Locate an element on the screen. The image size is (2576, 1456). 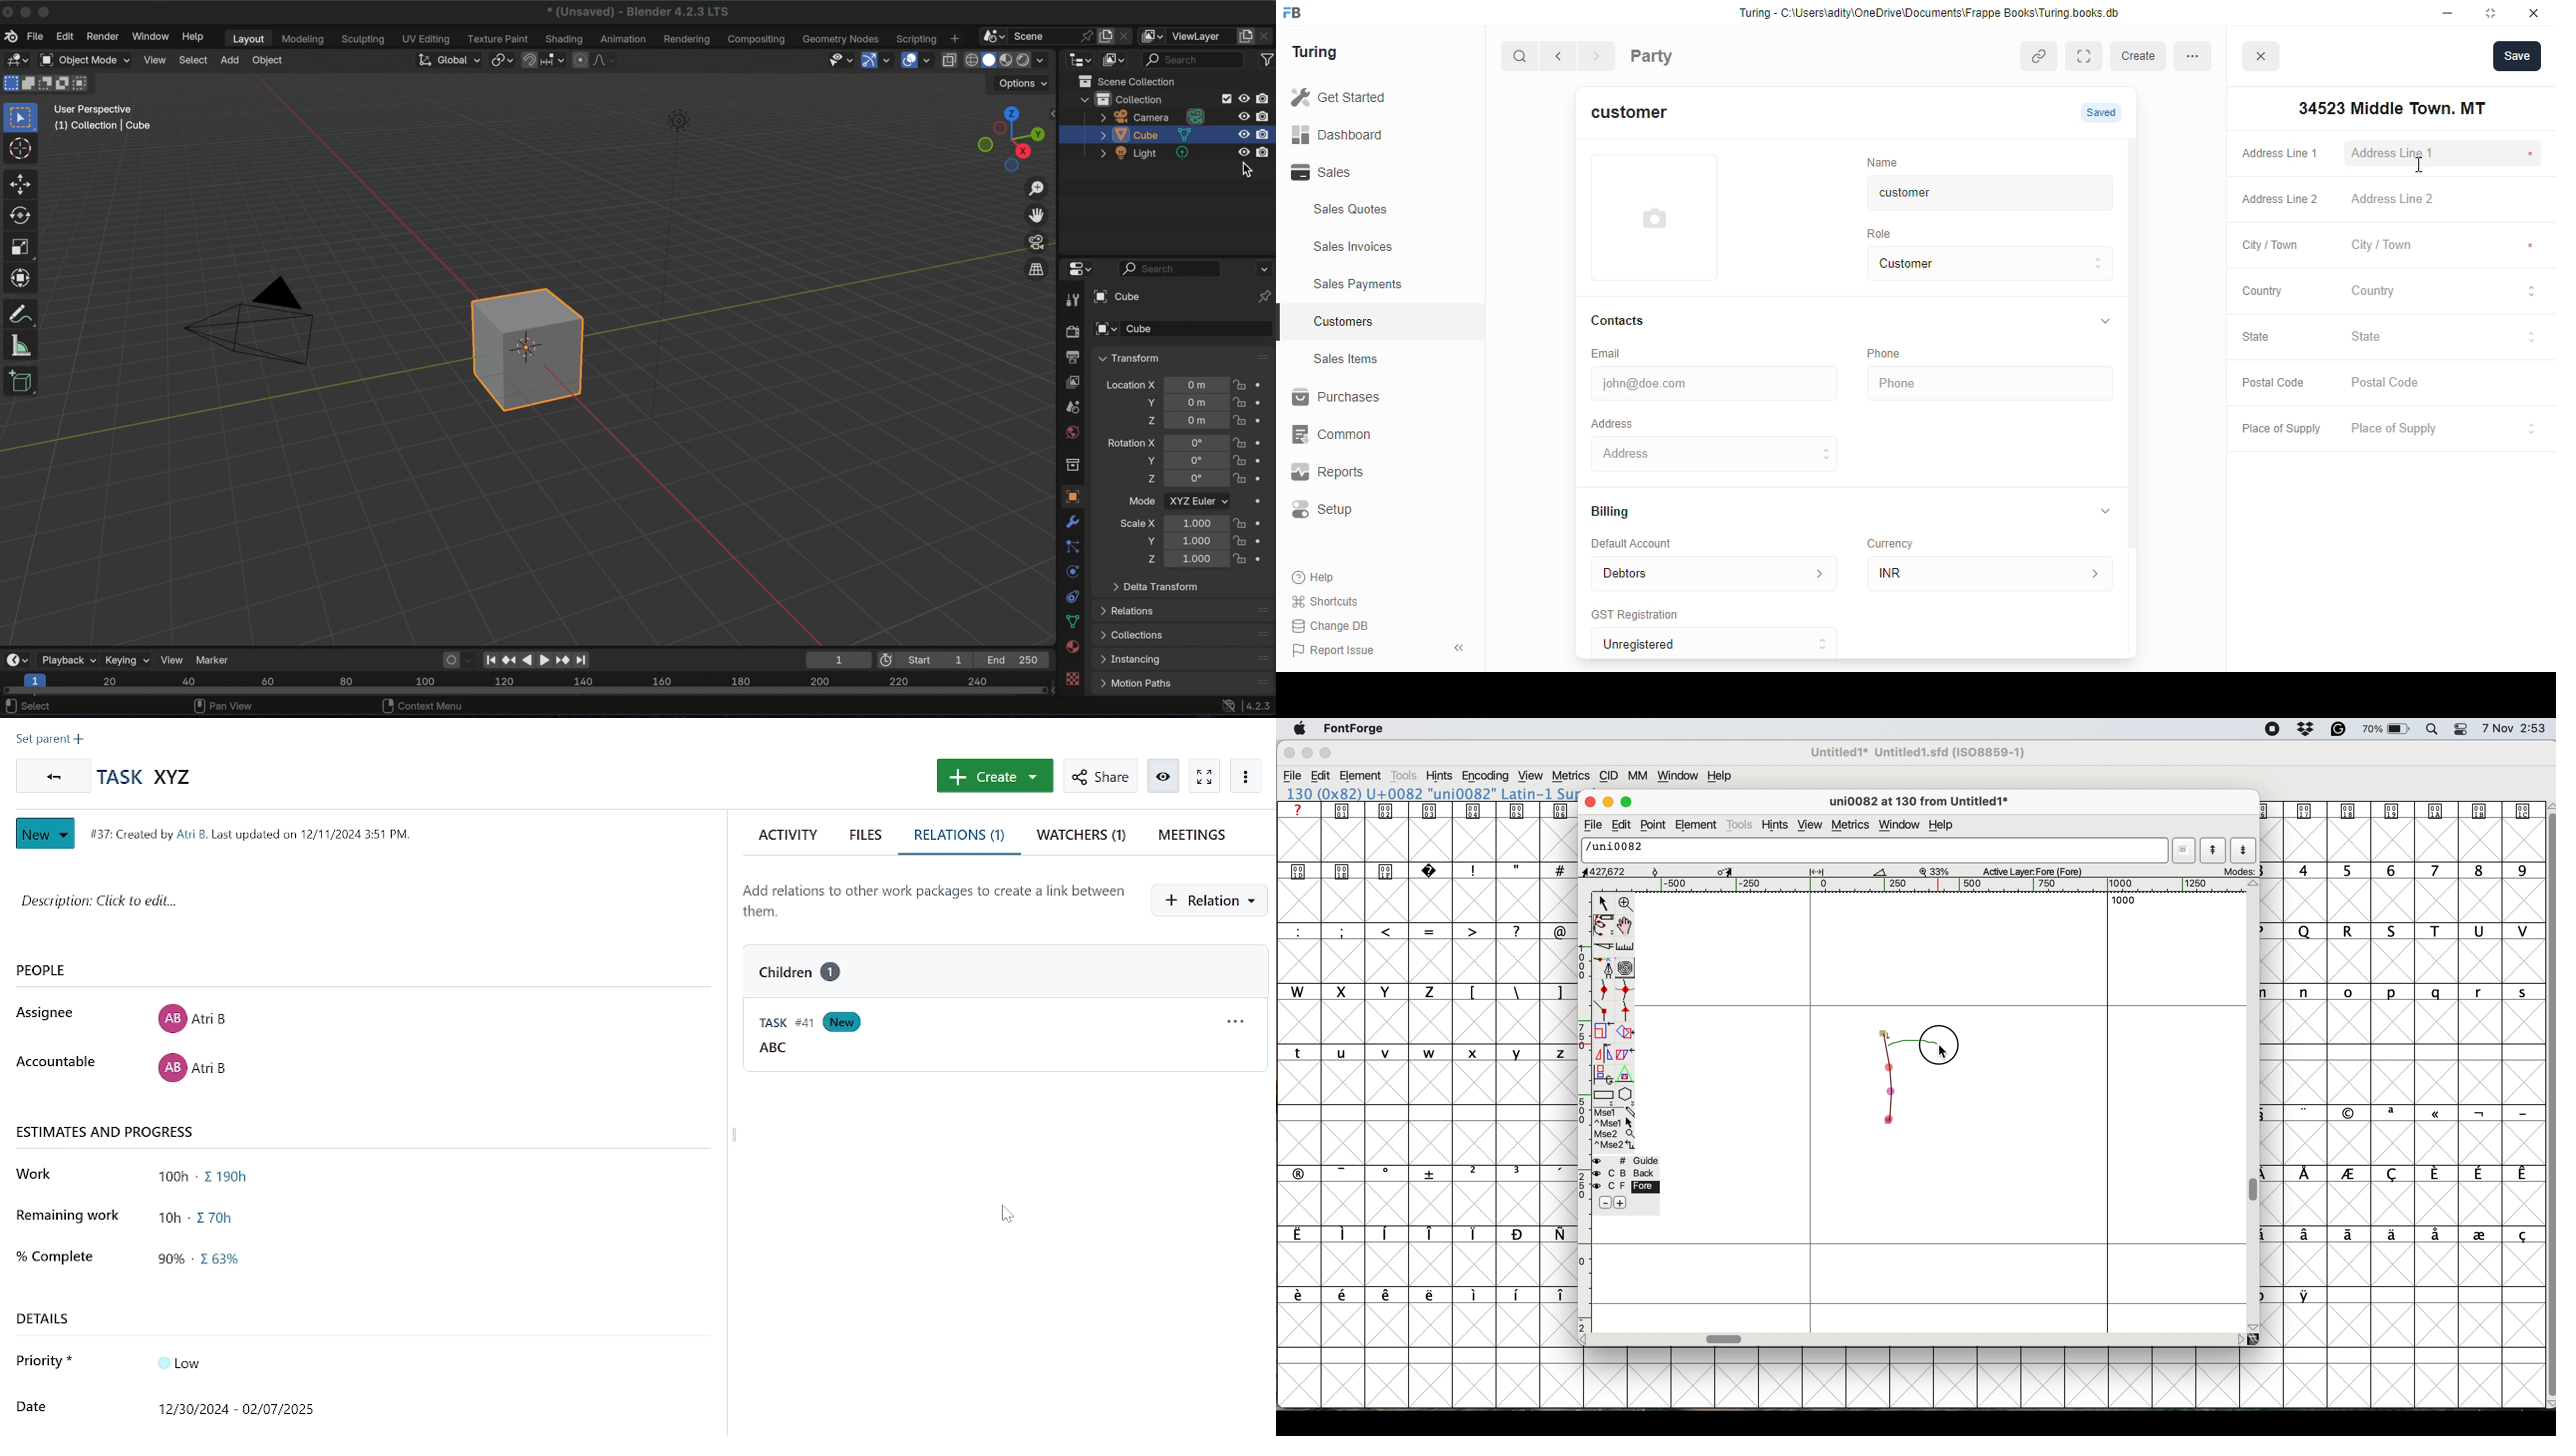
 is located at coordinates (1327, 740).